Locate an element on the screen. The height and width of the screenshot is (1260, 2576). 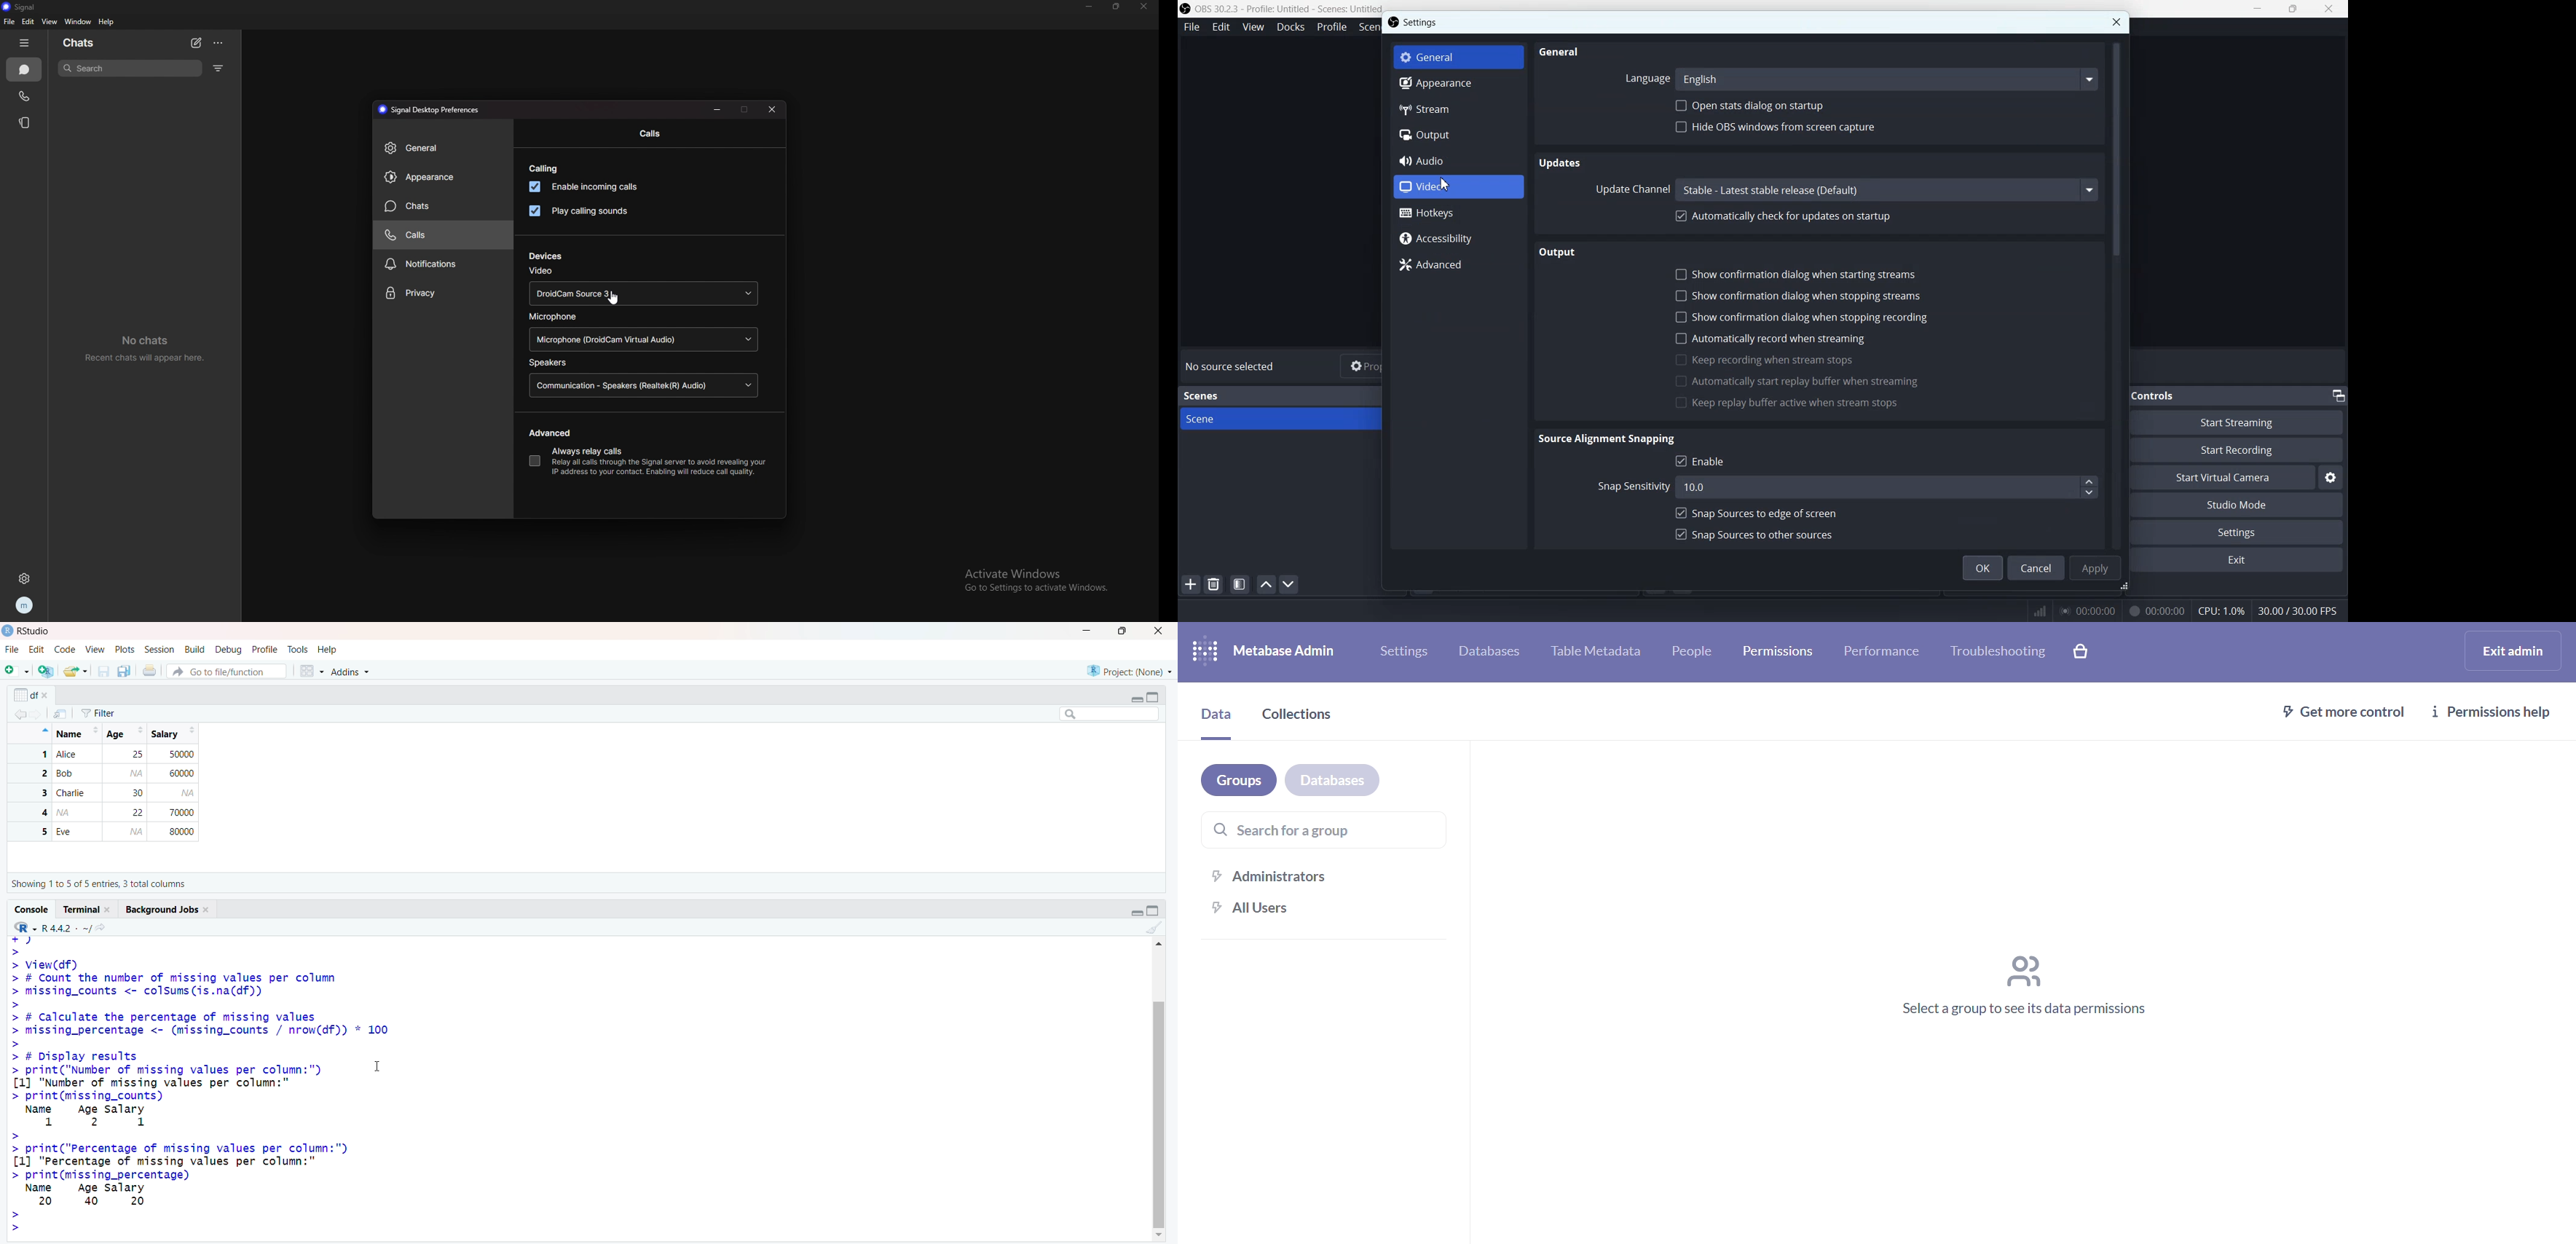
Age is located at coordinates (125, 733).